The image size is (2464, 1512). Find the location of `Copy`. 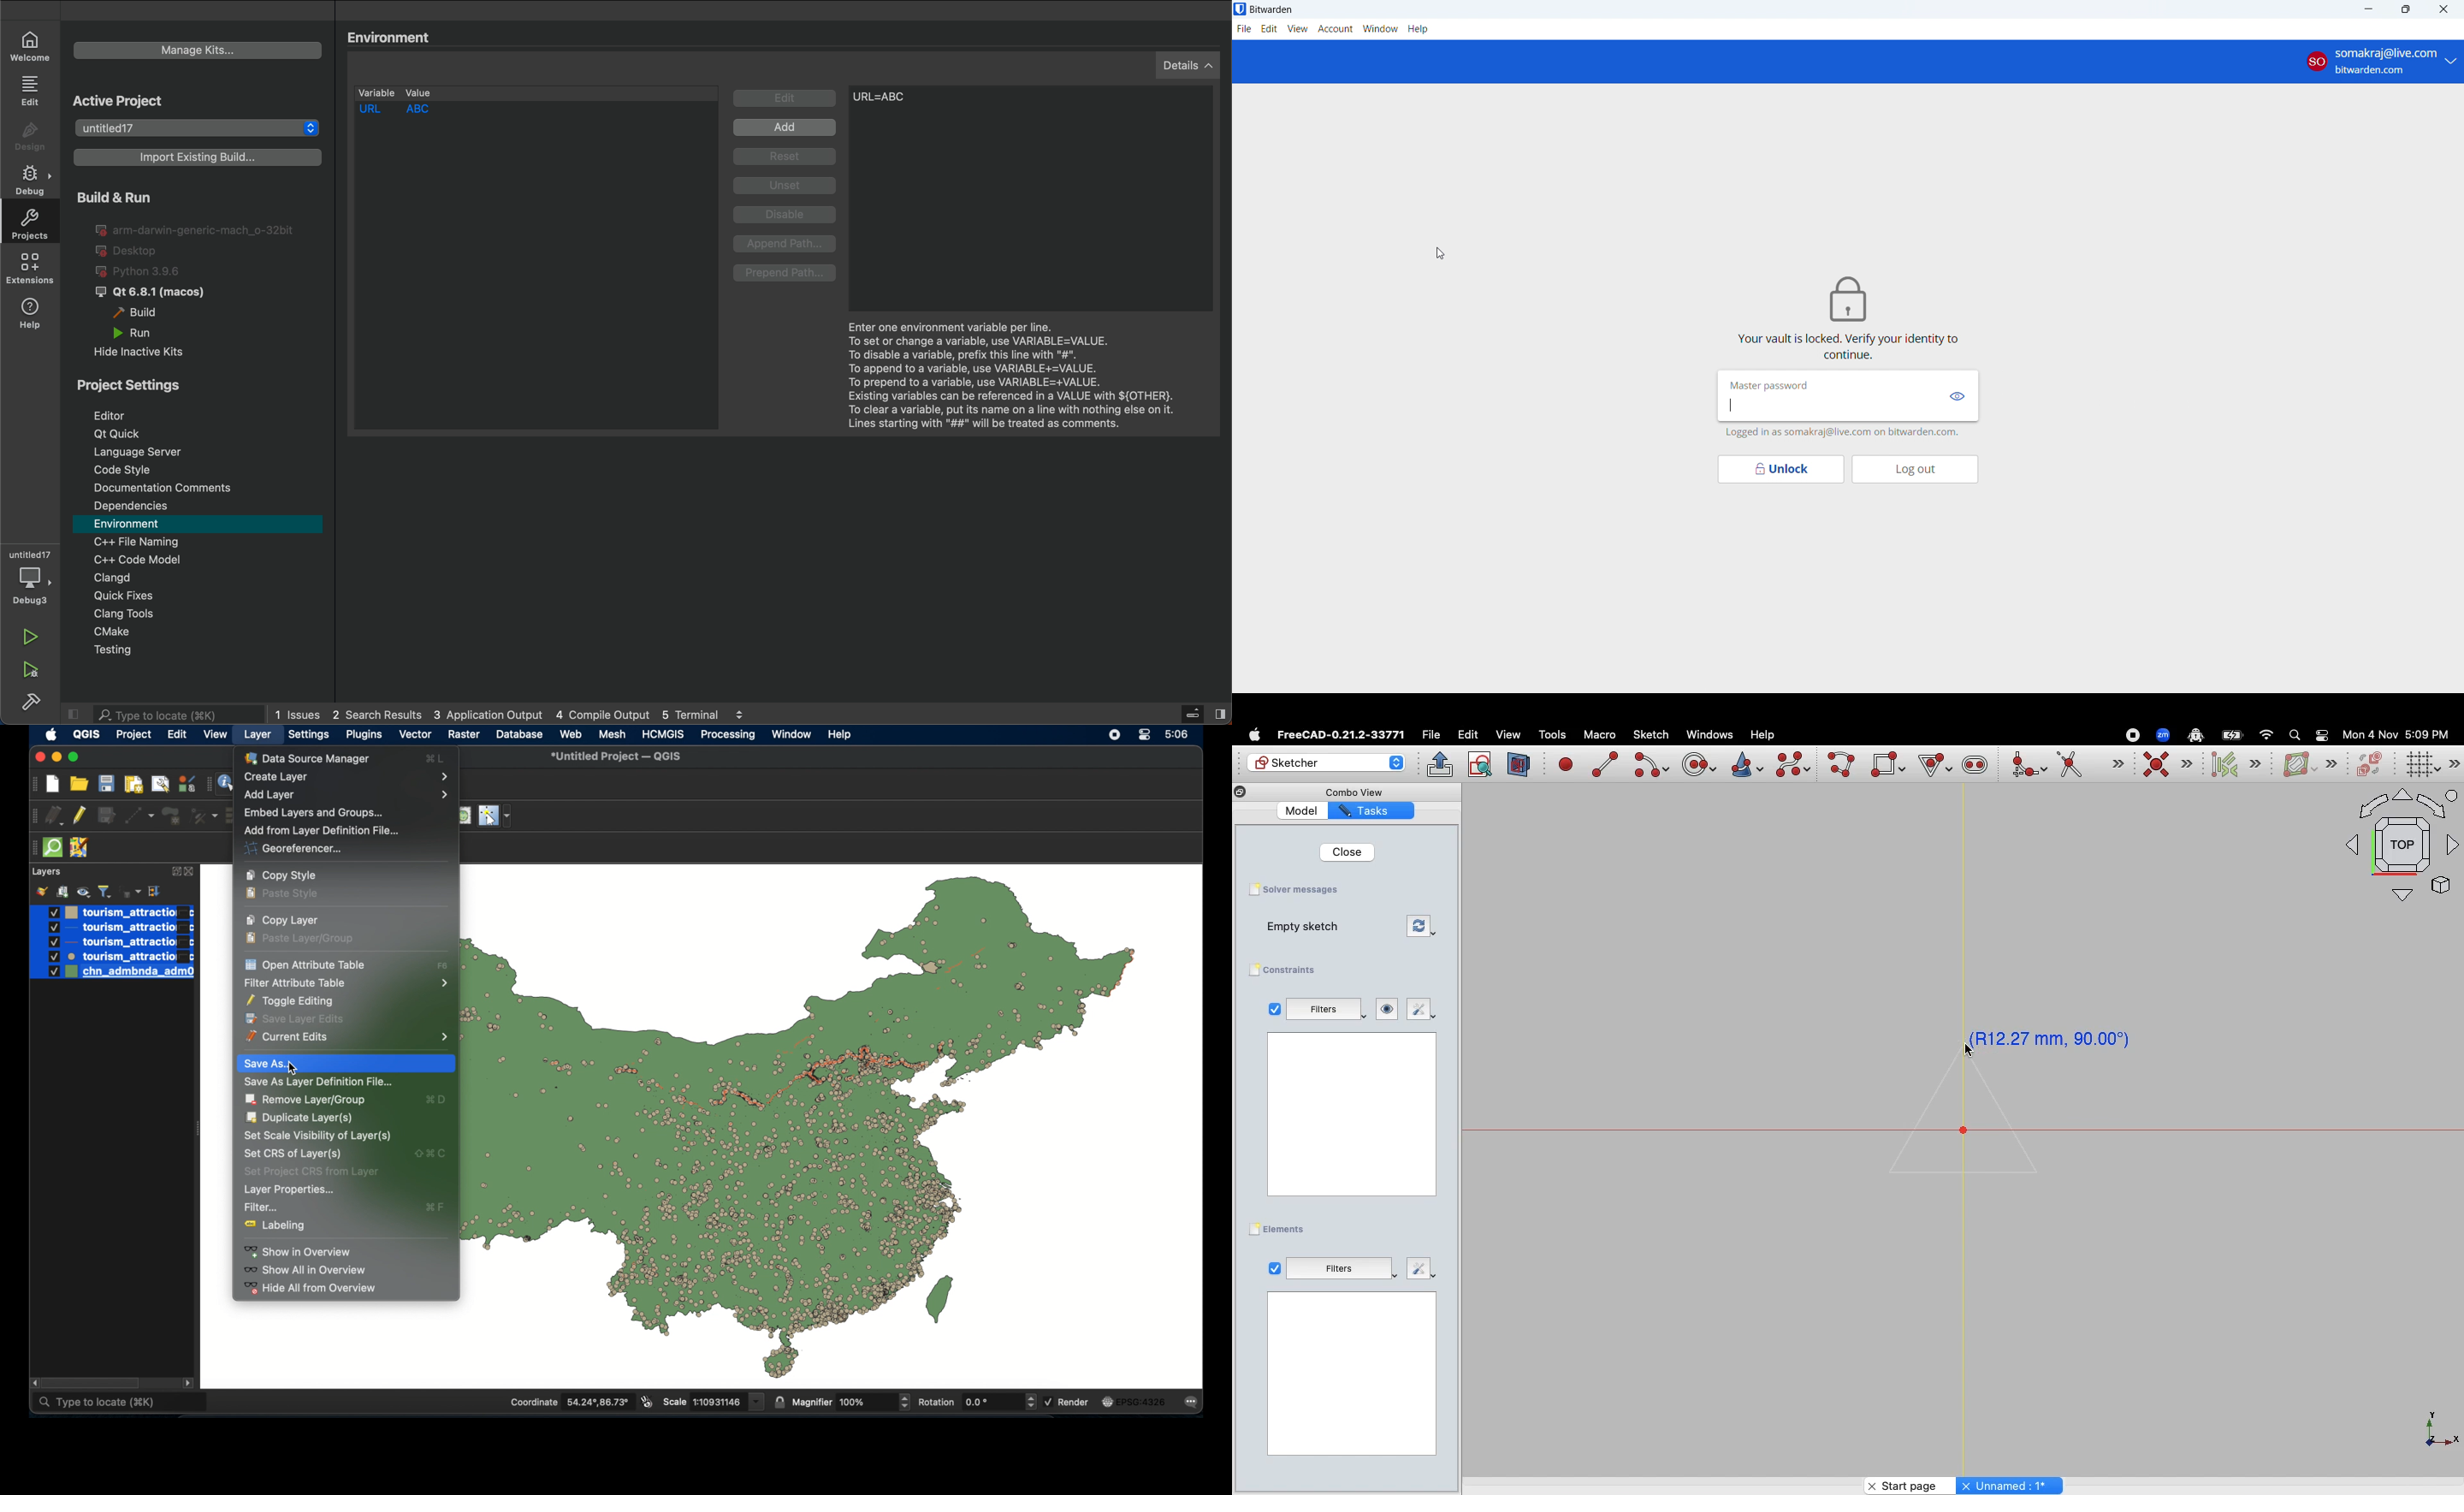

Copy is located at coordinates (1241, 794).